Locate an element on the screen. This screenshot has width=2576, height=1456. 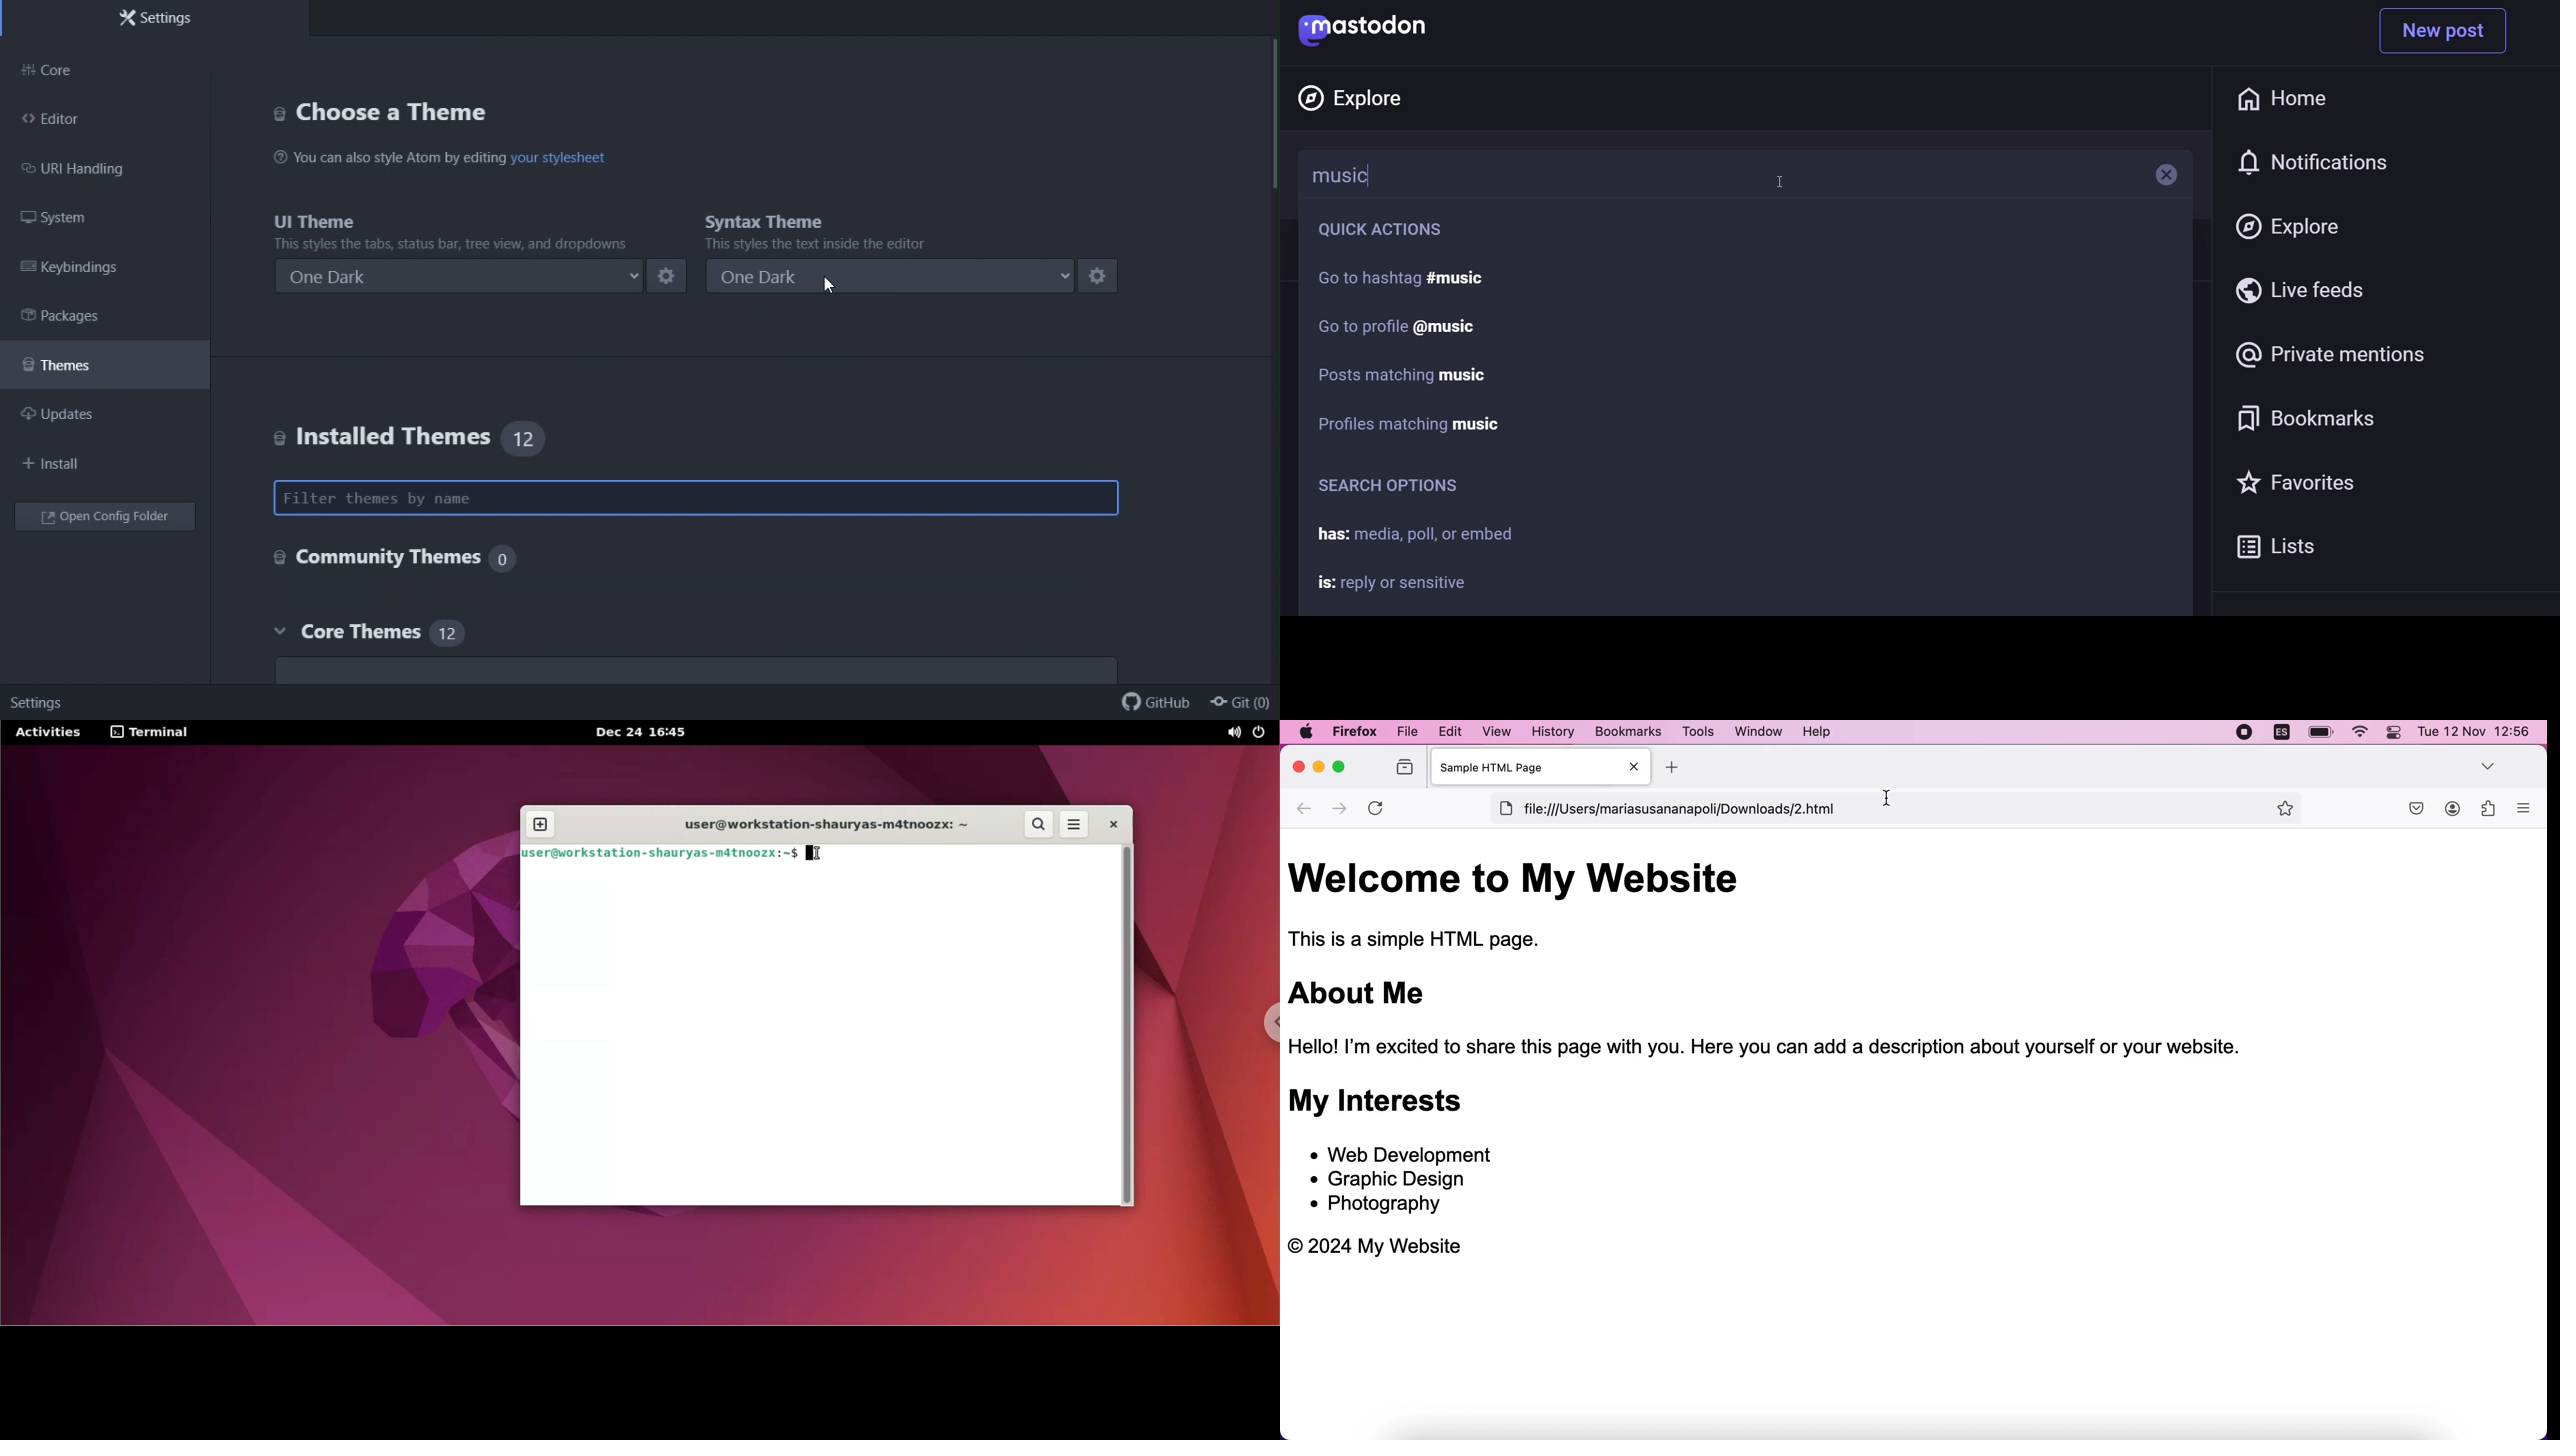
music is located at coordinates (1341, 175).